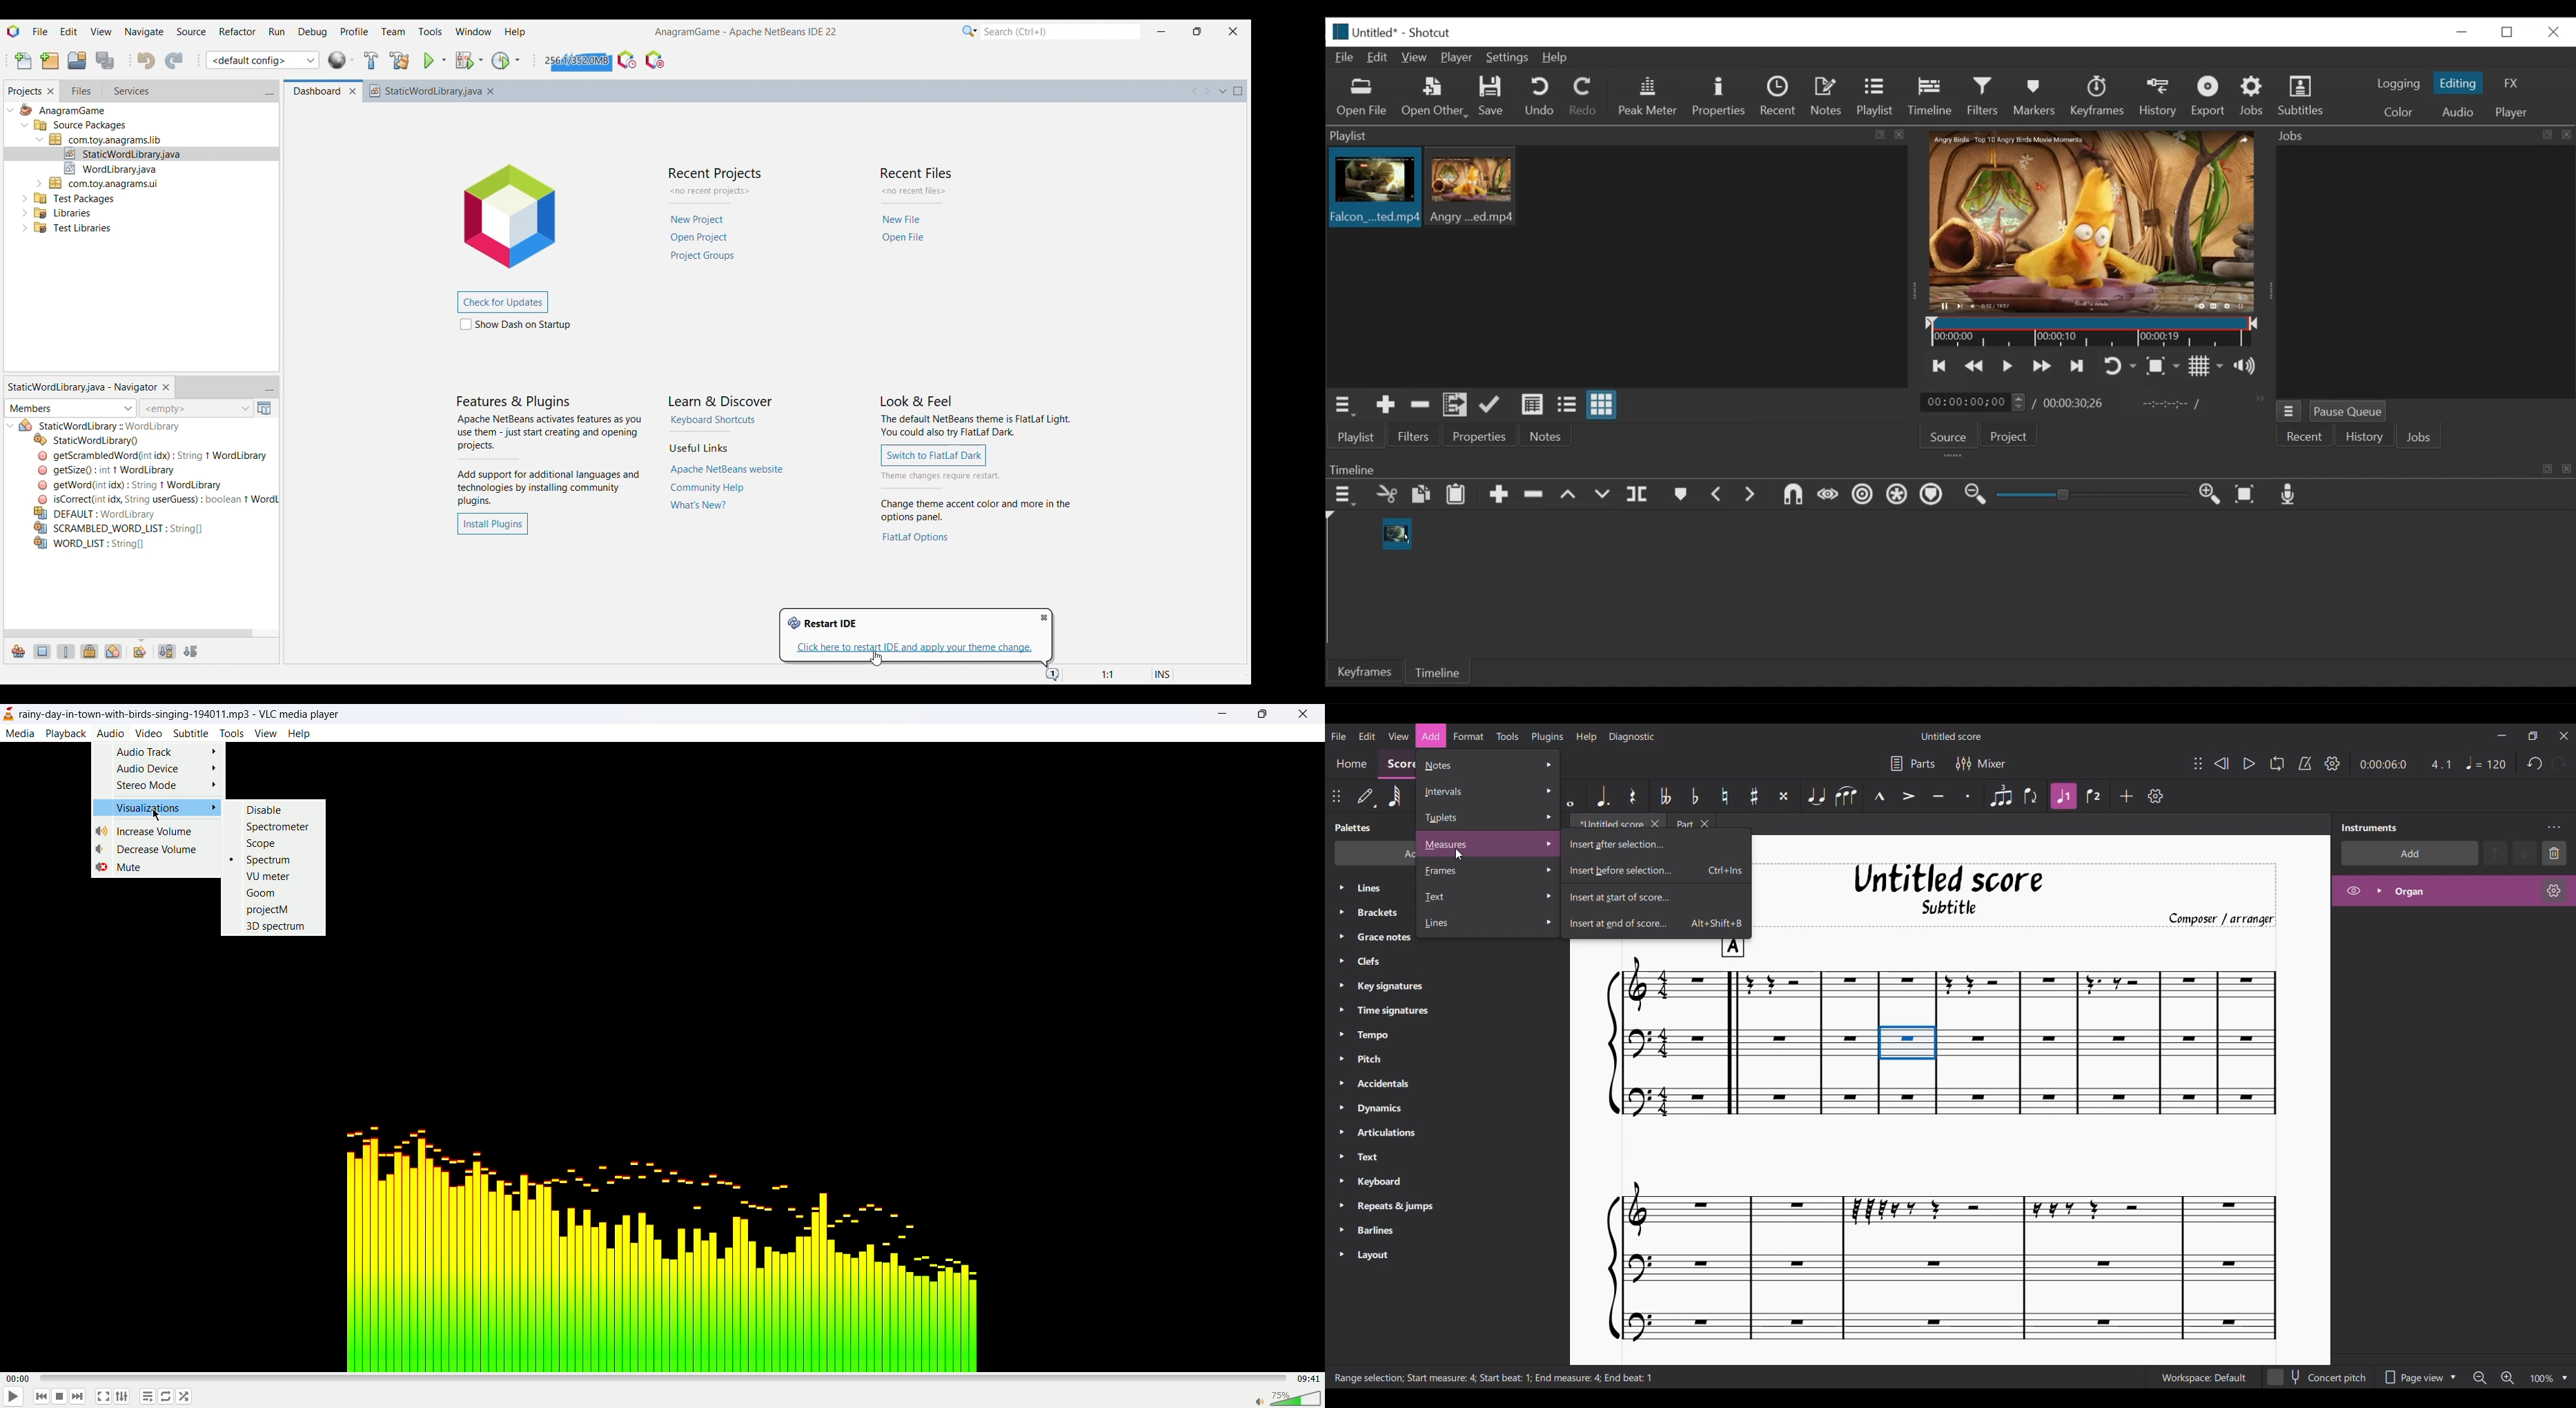 Image resolution: width=2576 pixels, height=1428 pixels. What do you see at coordinates (156, 808) in the screenshot?
I see `visualization` at bounding box center [156, 808].